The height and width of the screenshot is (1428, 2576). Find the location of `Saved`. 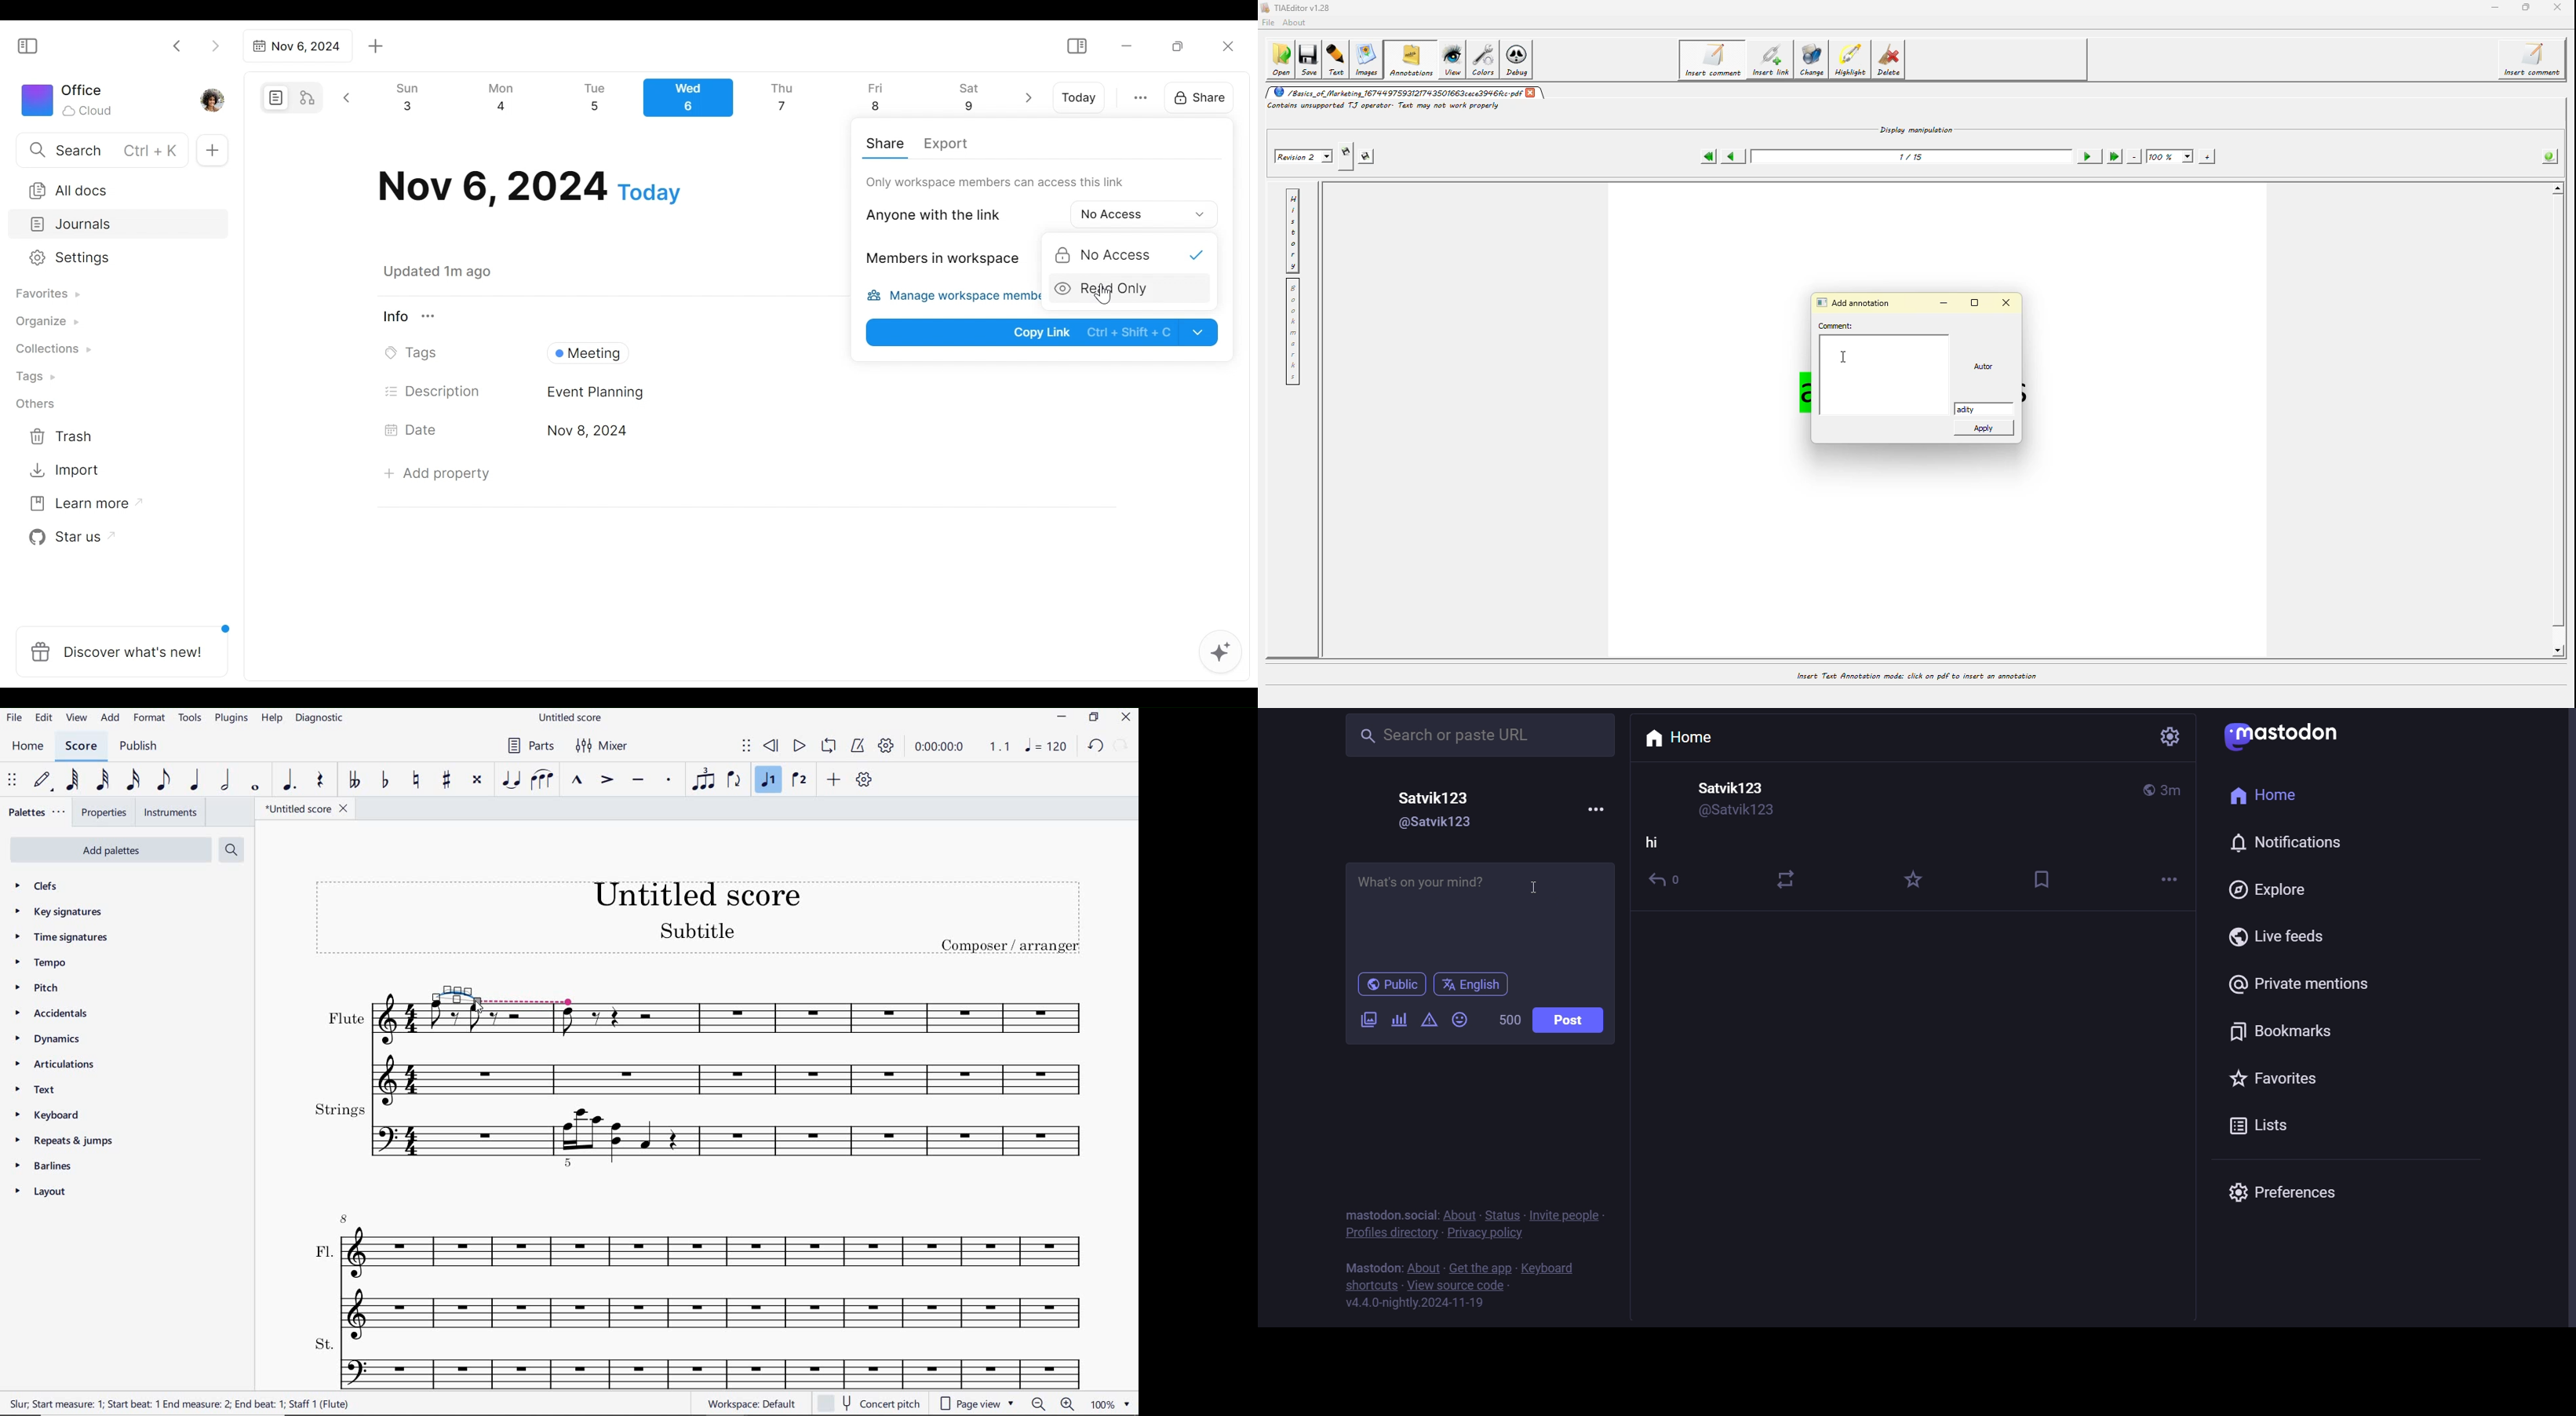

Saved is located at coordinates (453, 271).